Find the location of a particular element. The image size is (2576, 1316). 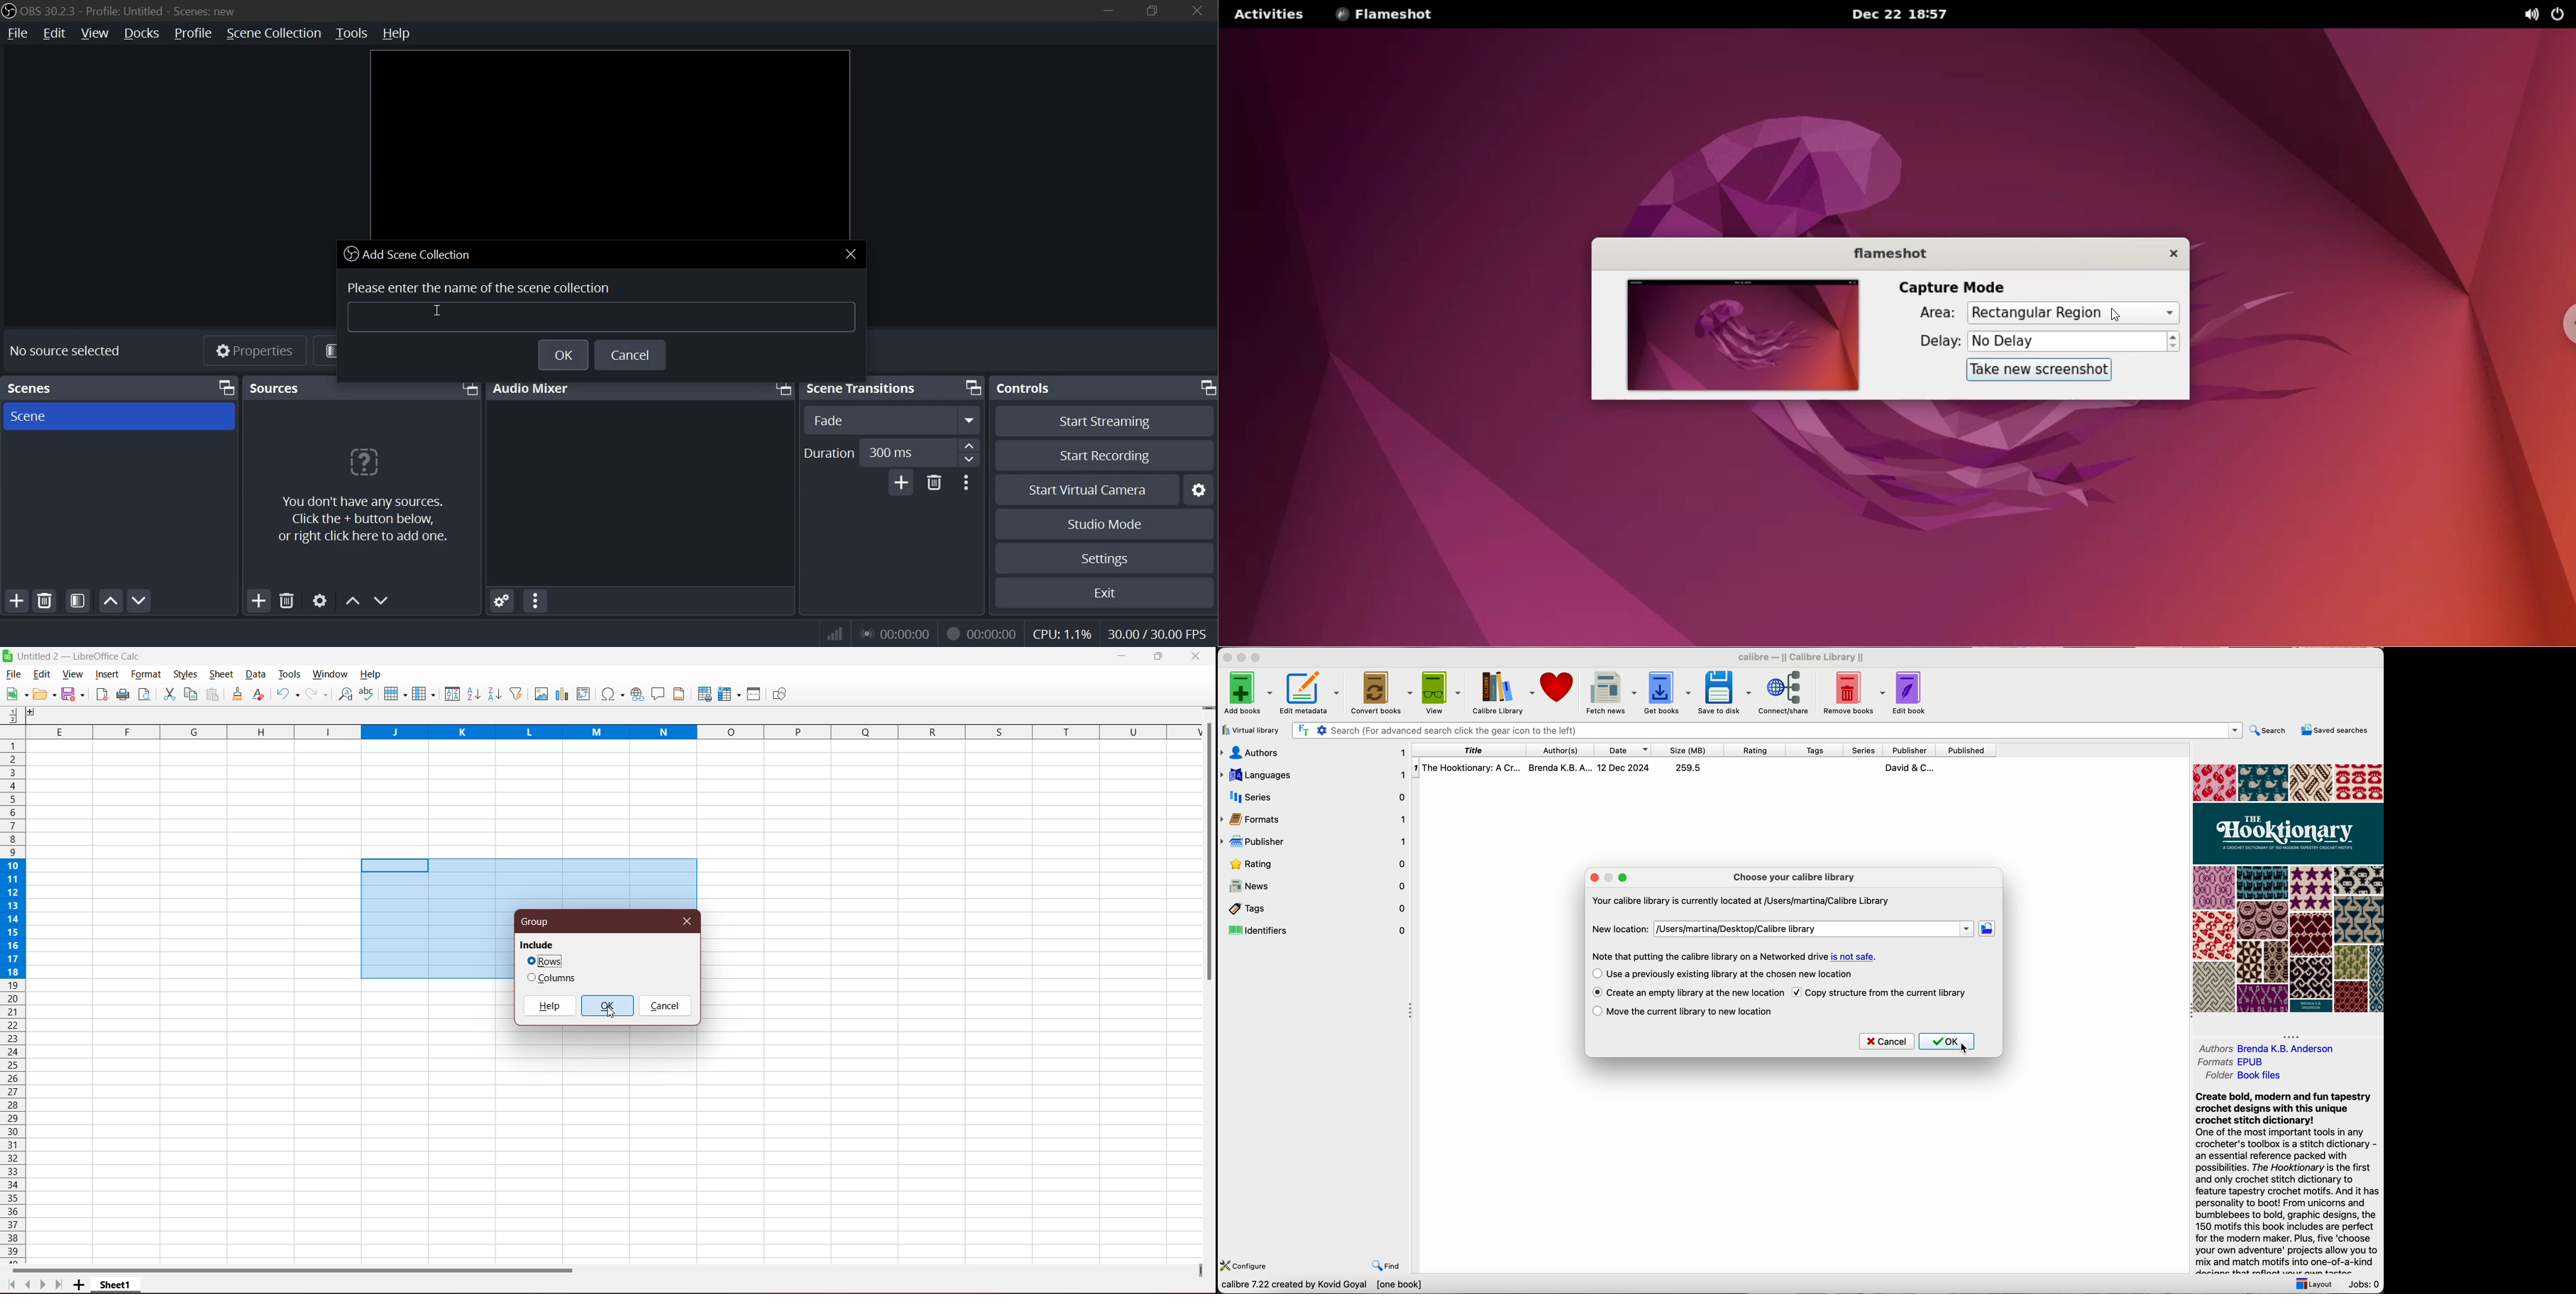

close is located at coordinates (1195, 10).